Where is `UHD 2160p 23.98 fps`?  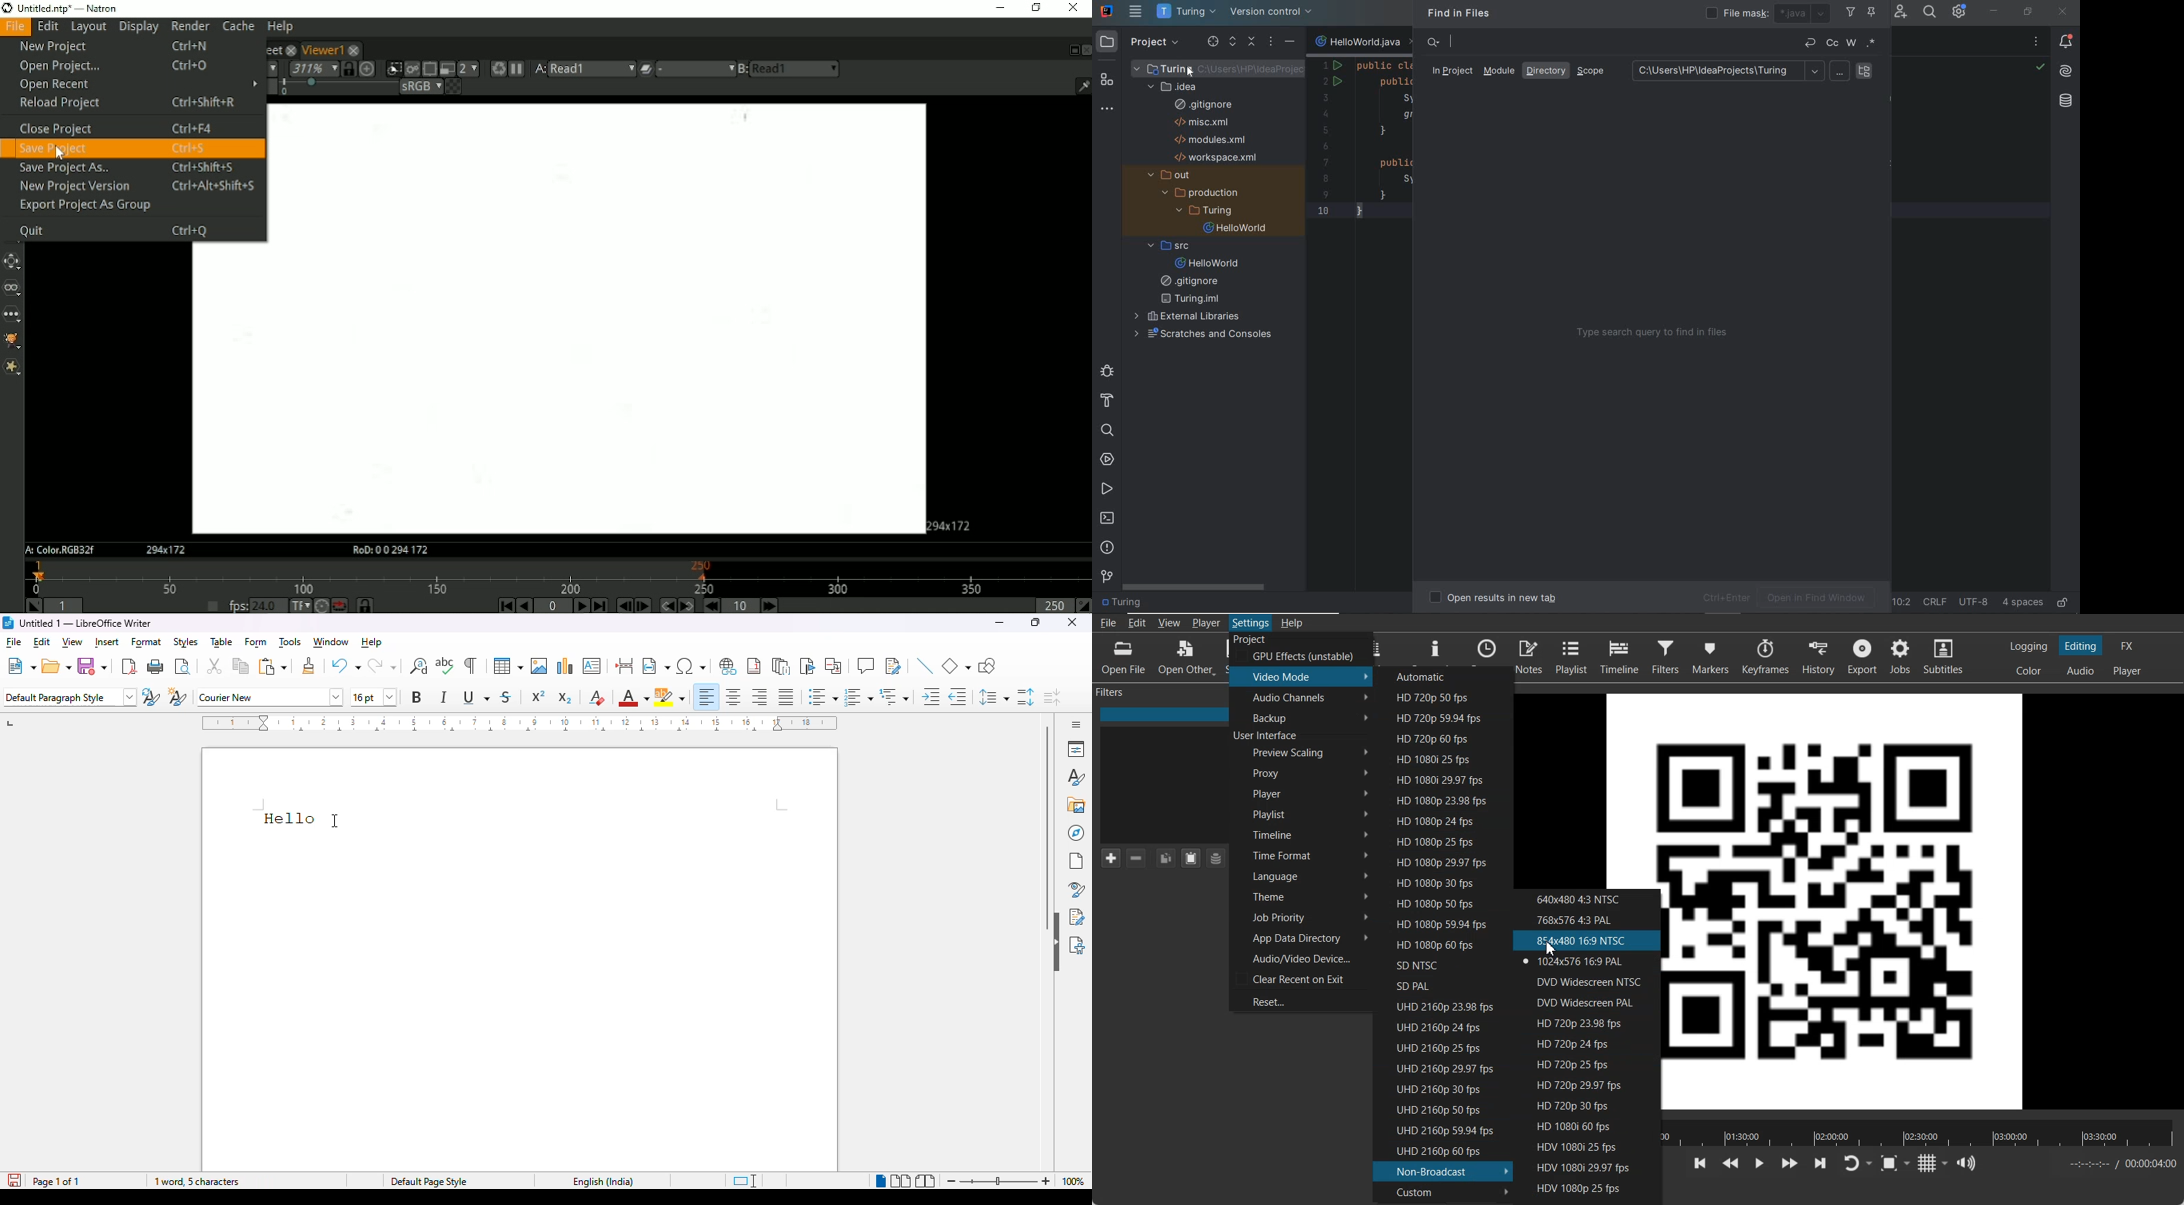 UHD 2160p 23.98 fps is located at coordinates (1438, 1006).